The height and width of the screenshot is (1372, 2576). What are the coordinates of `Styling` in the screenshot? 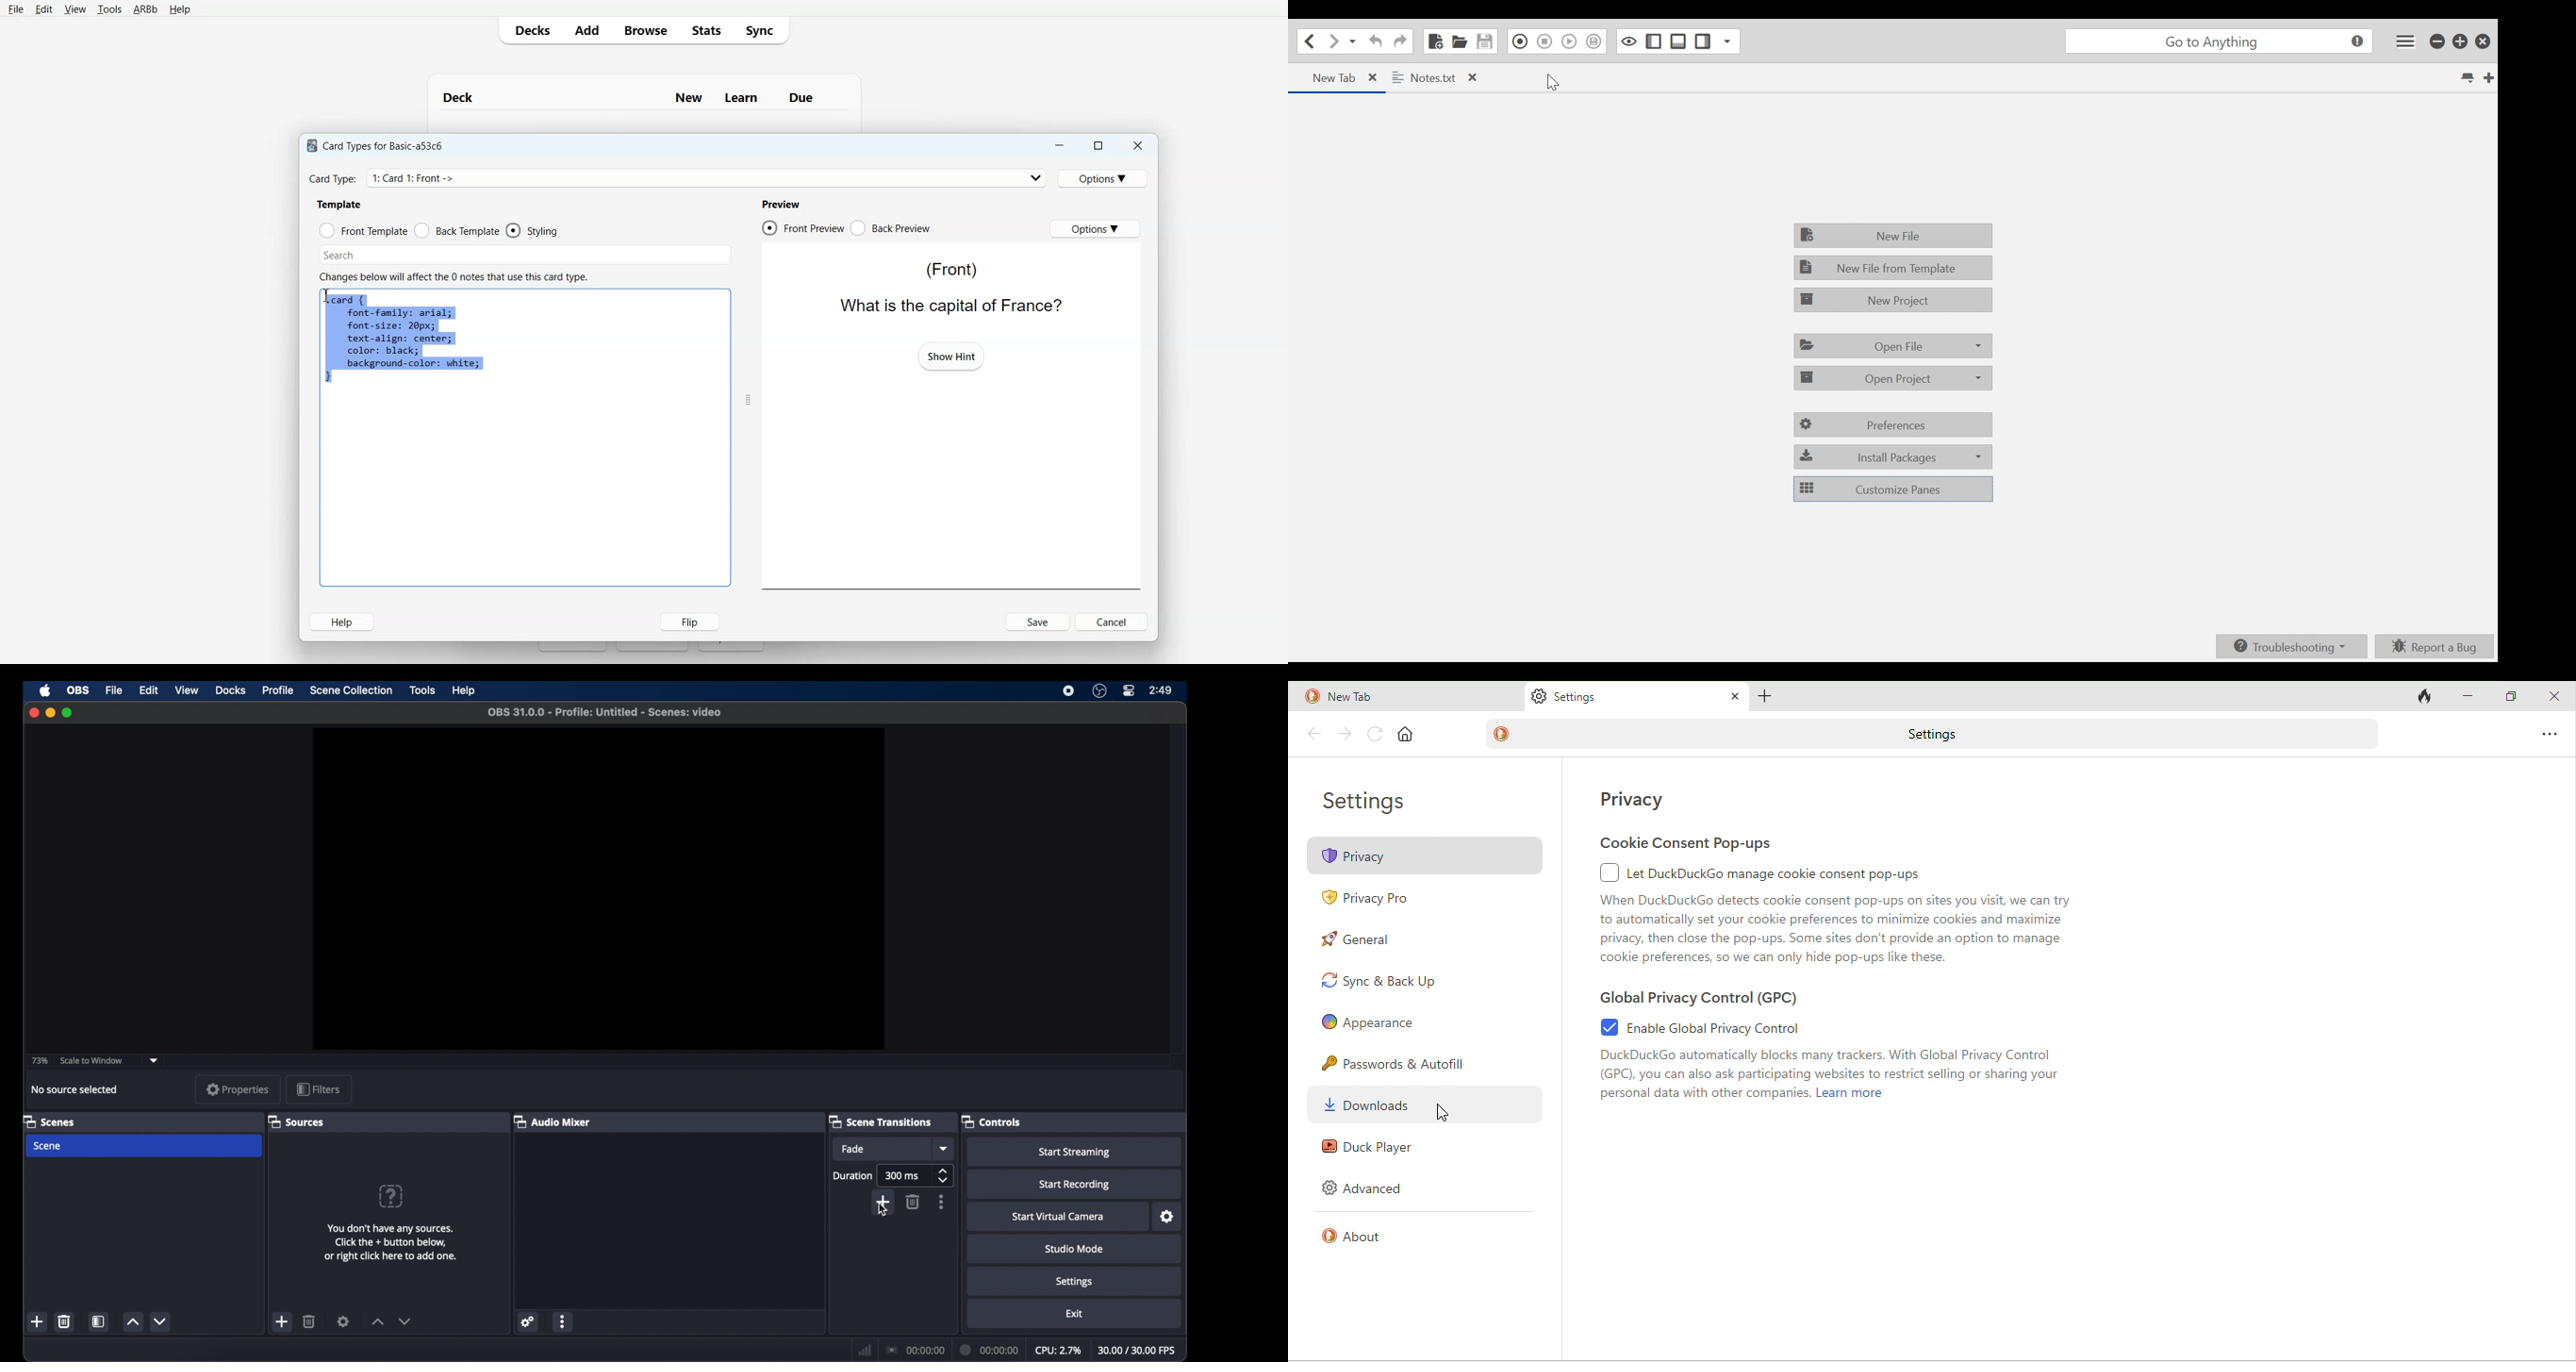 It's located at (533, 231).